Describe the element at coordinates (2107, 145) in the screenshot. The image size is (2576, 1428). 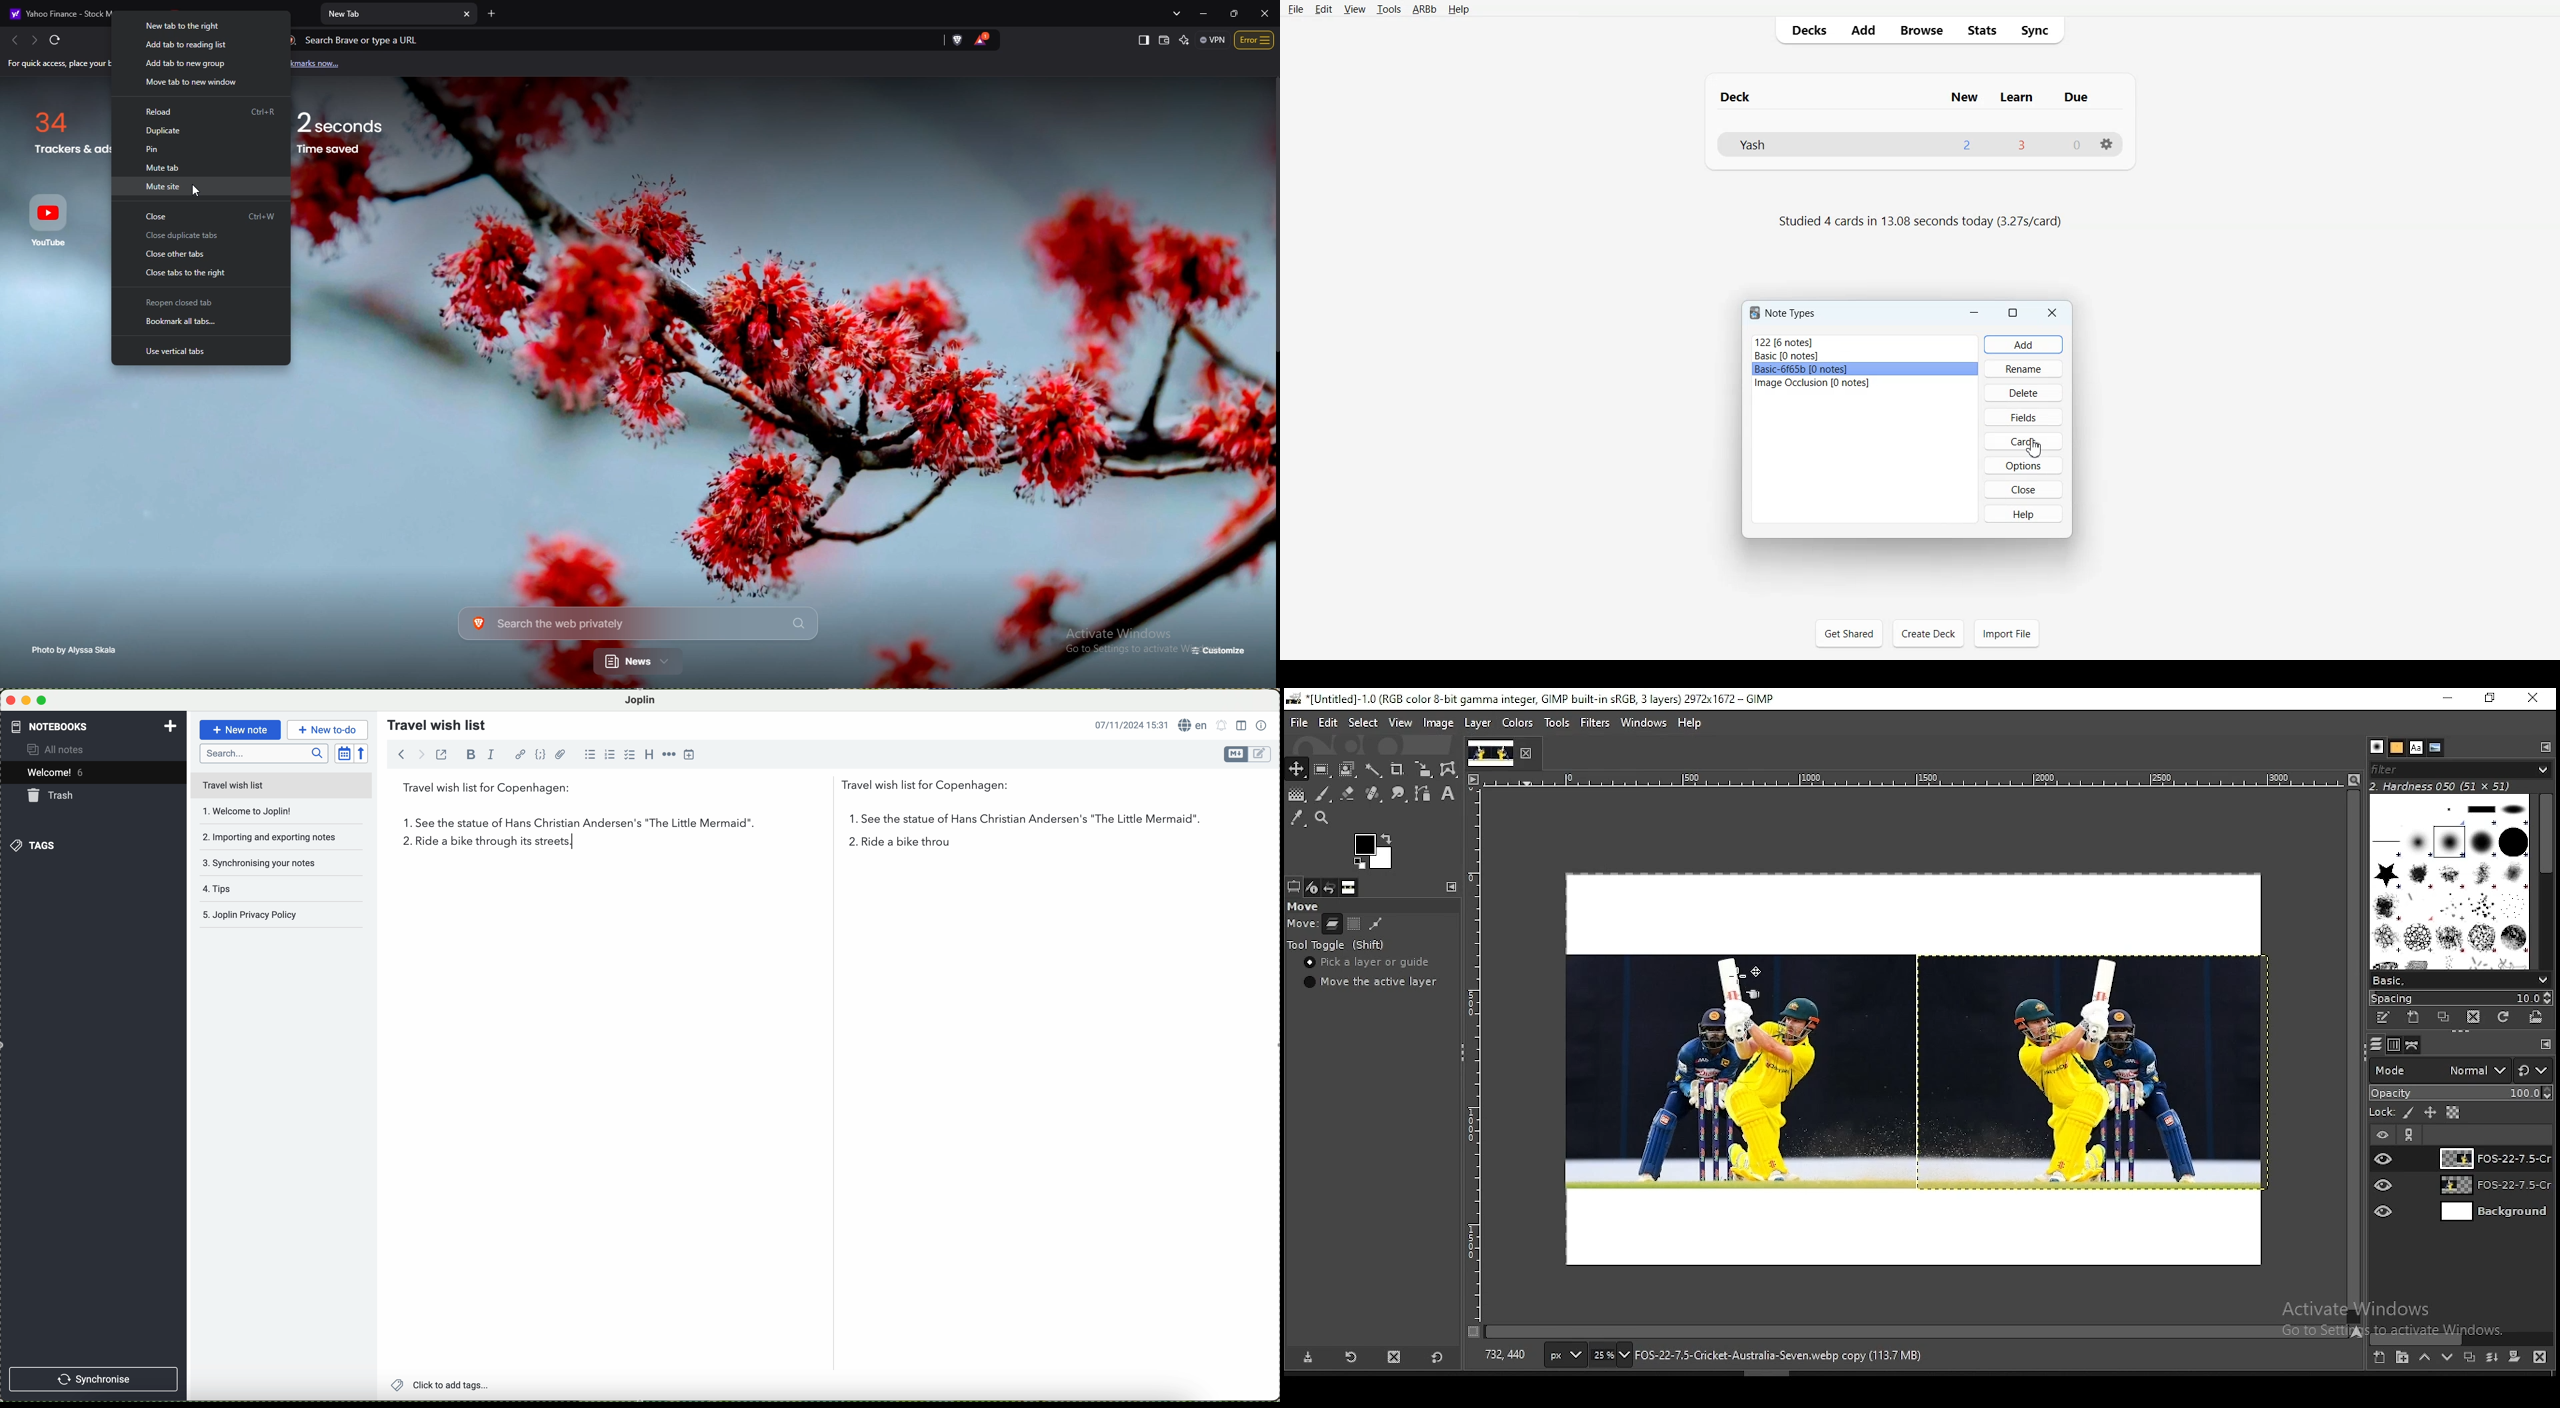
I see `Settings` at that location.